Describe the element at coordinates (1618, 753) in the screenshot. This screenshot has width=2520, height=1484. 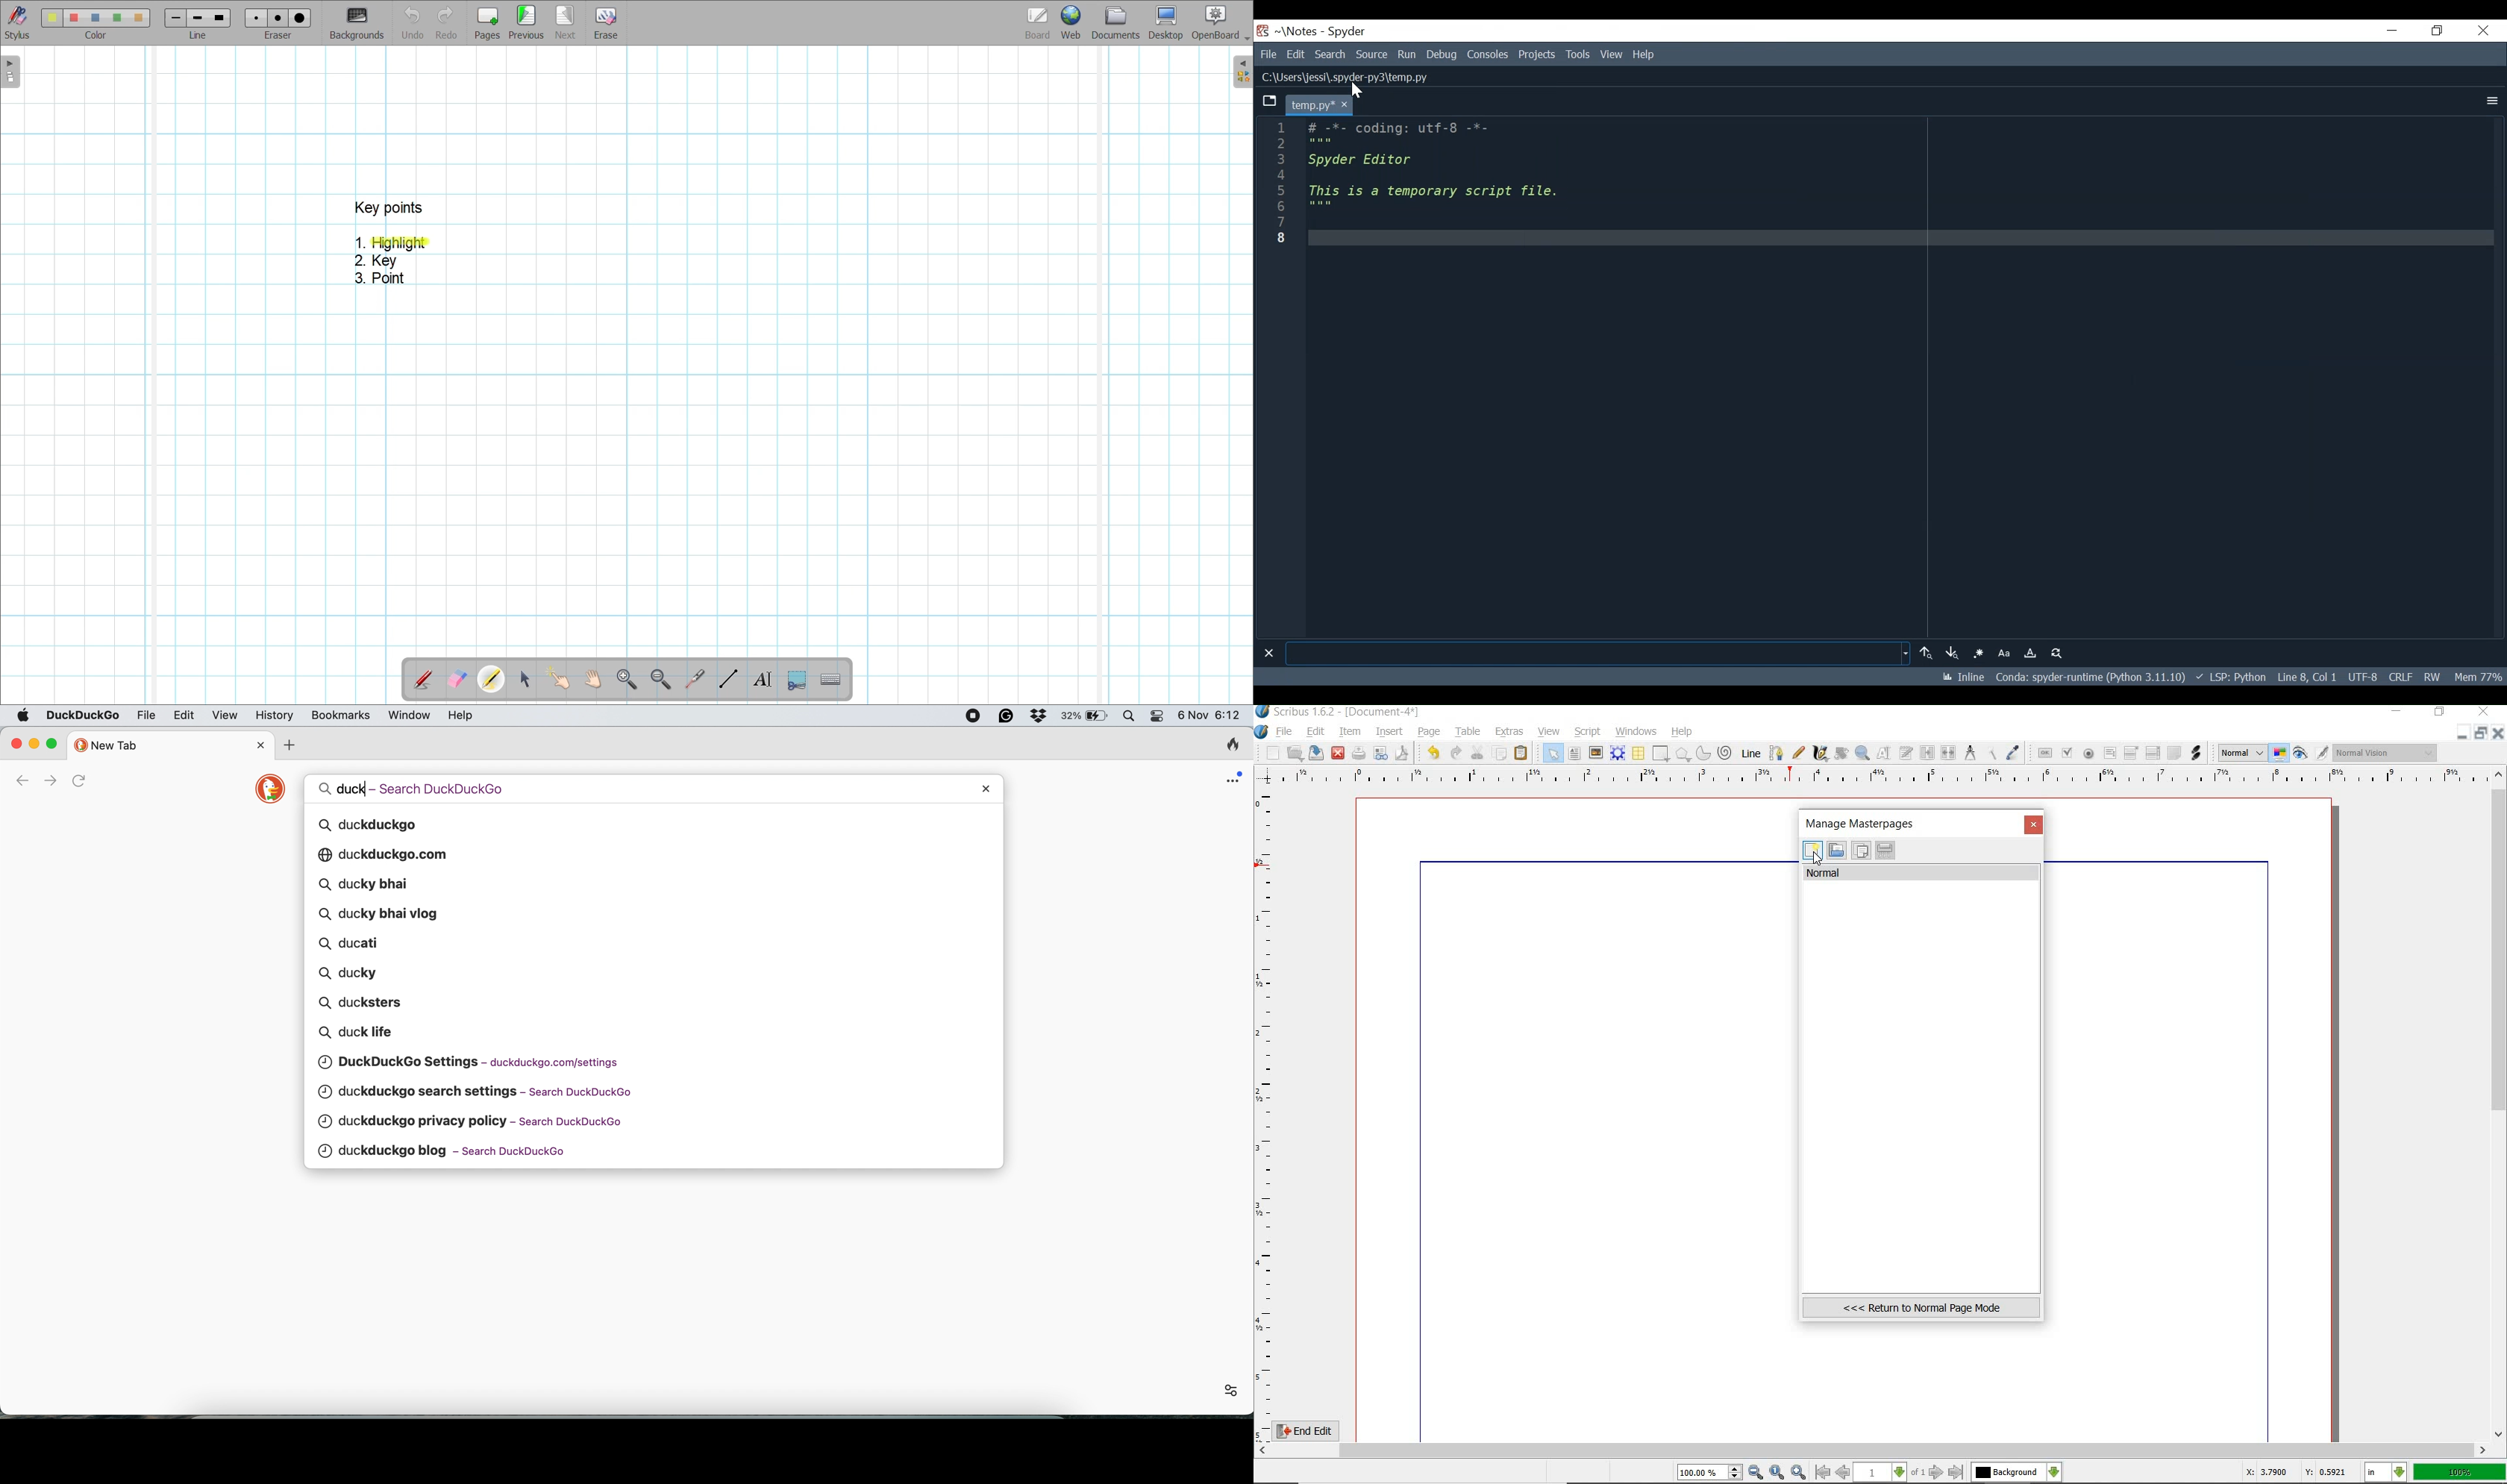
I see `render frame` at that location.